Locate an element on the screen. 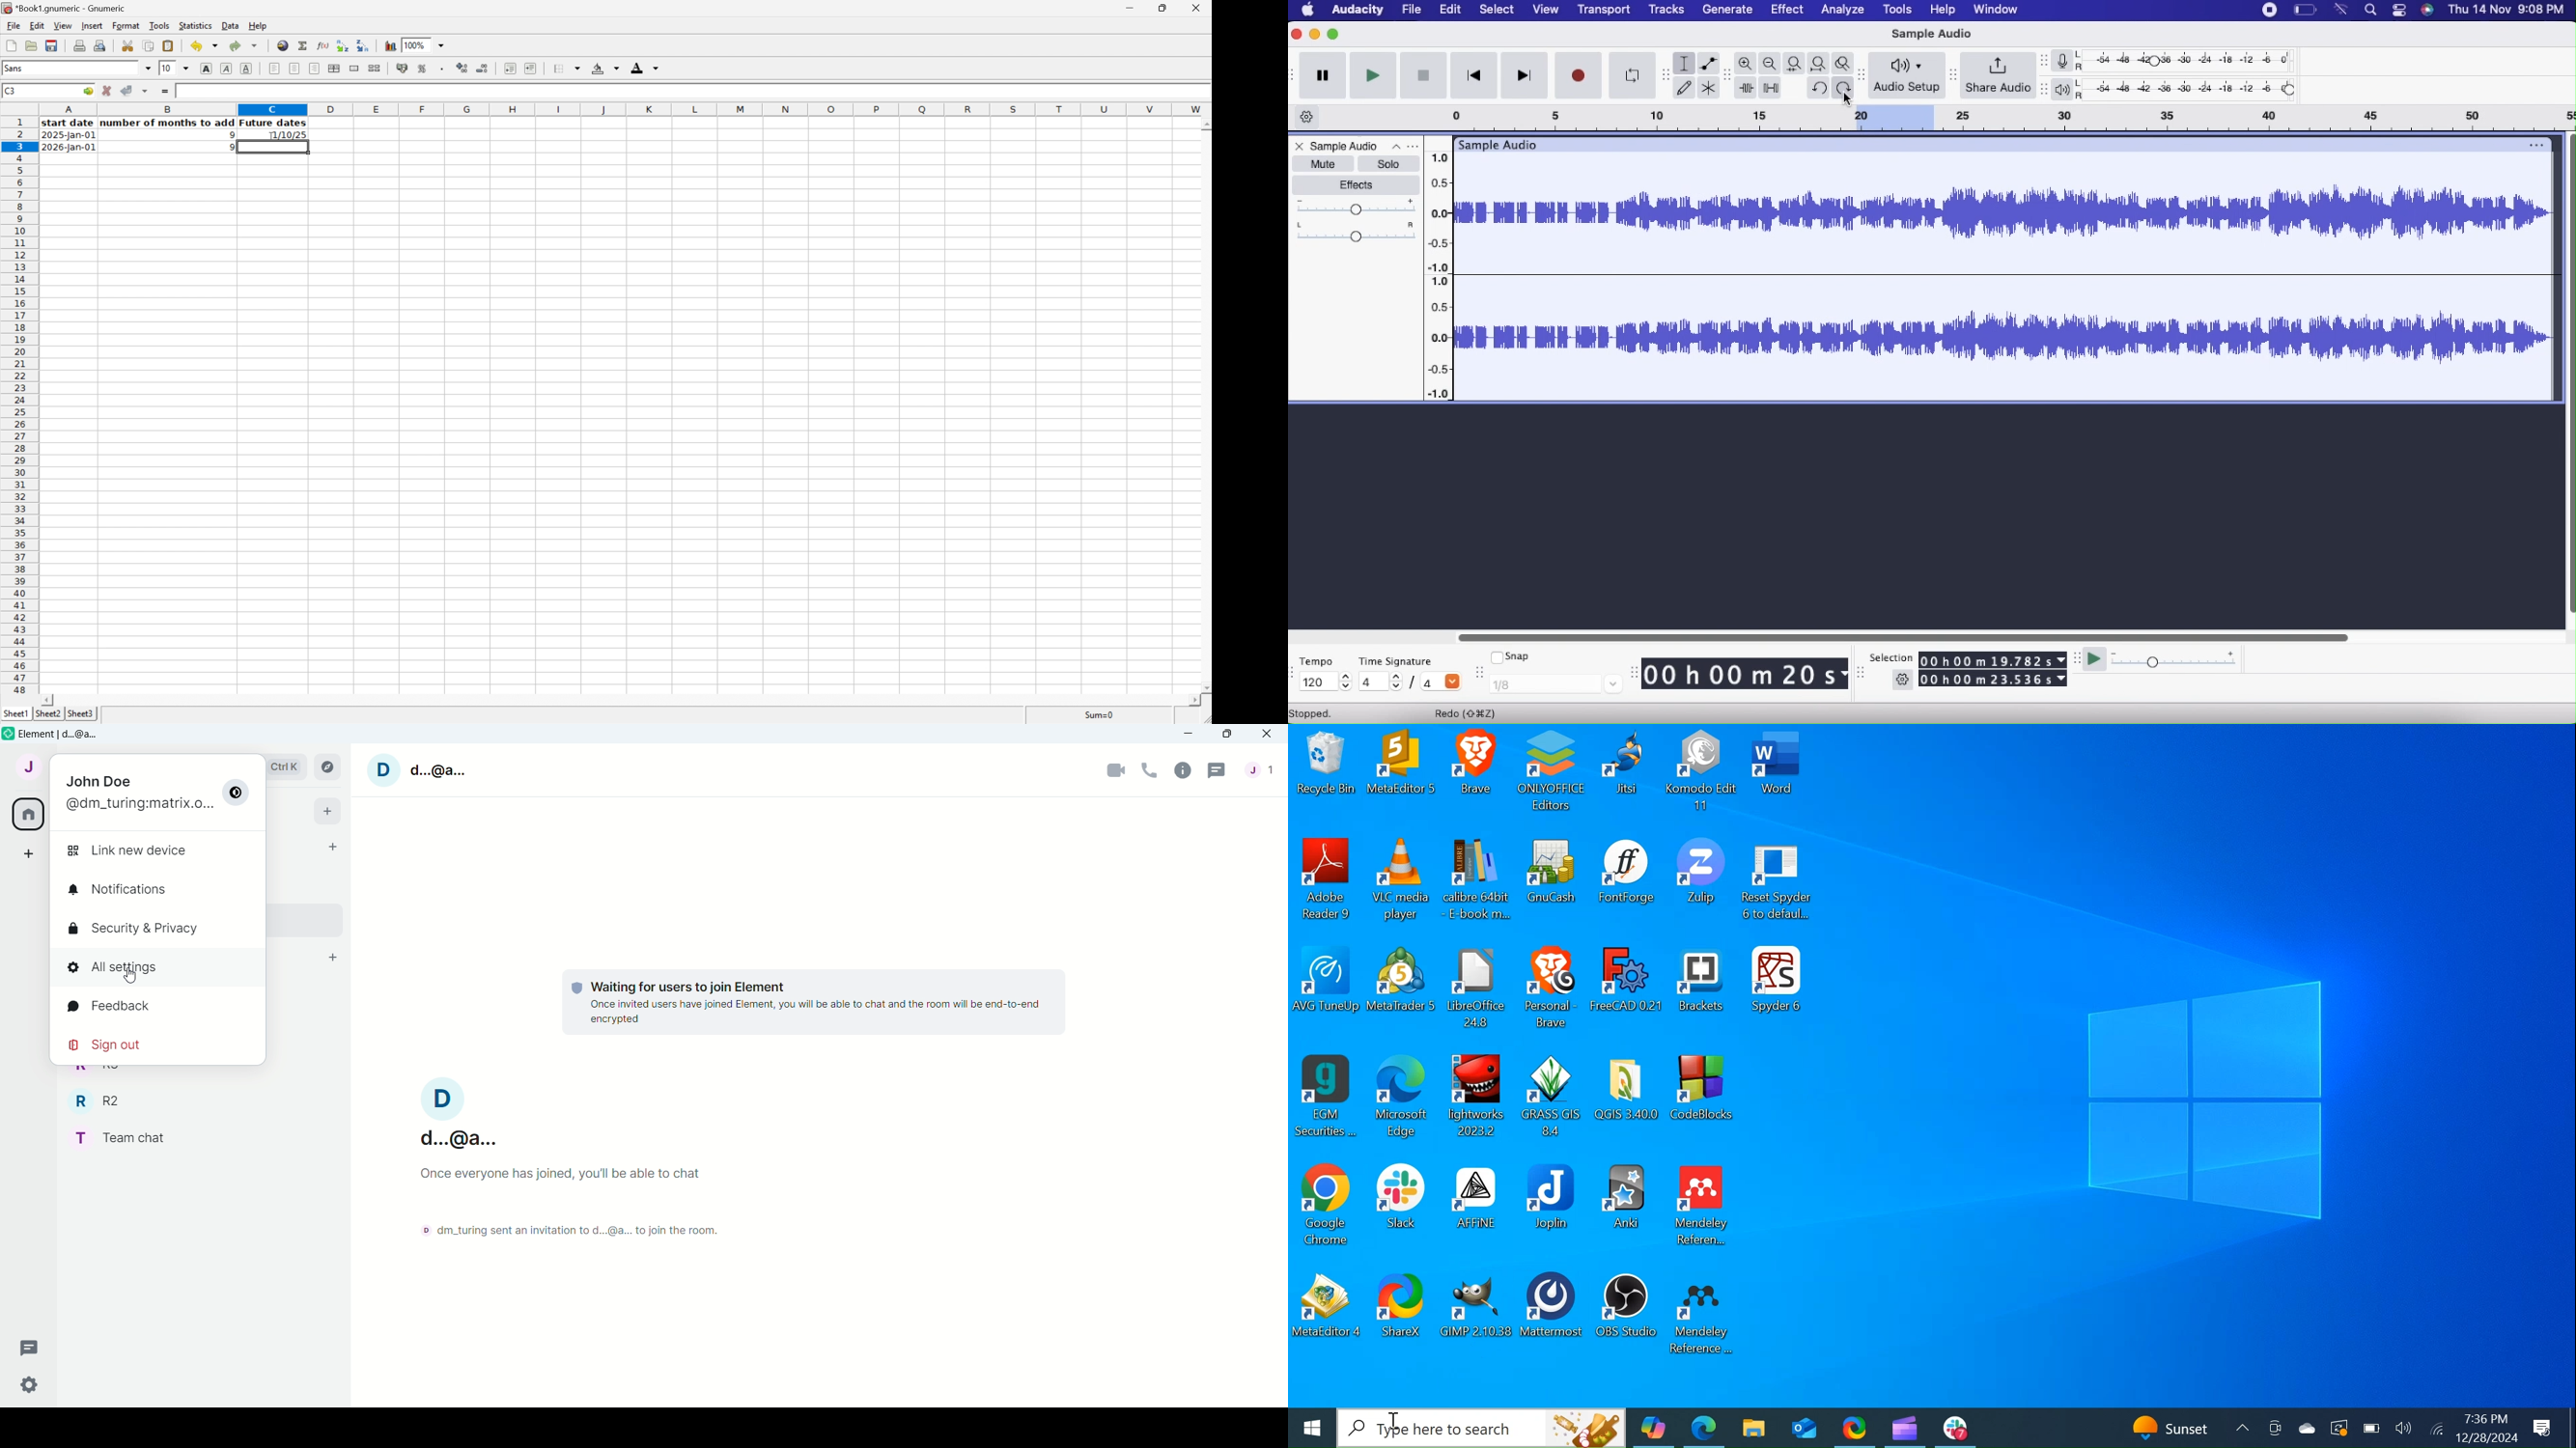 This screenshot has height=1456, width=2576. Charge is located at coordinates (2370, 1429).